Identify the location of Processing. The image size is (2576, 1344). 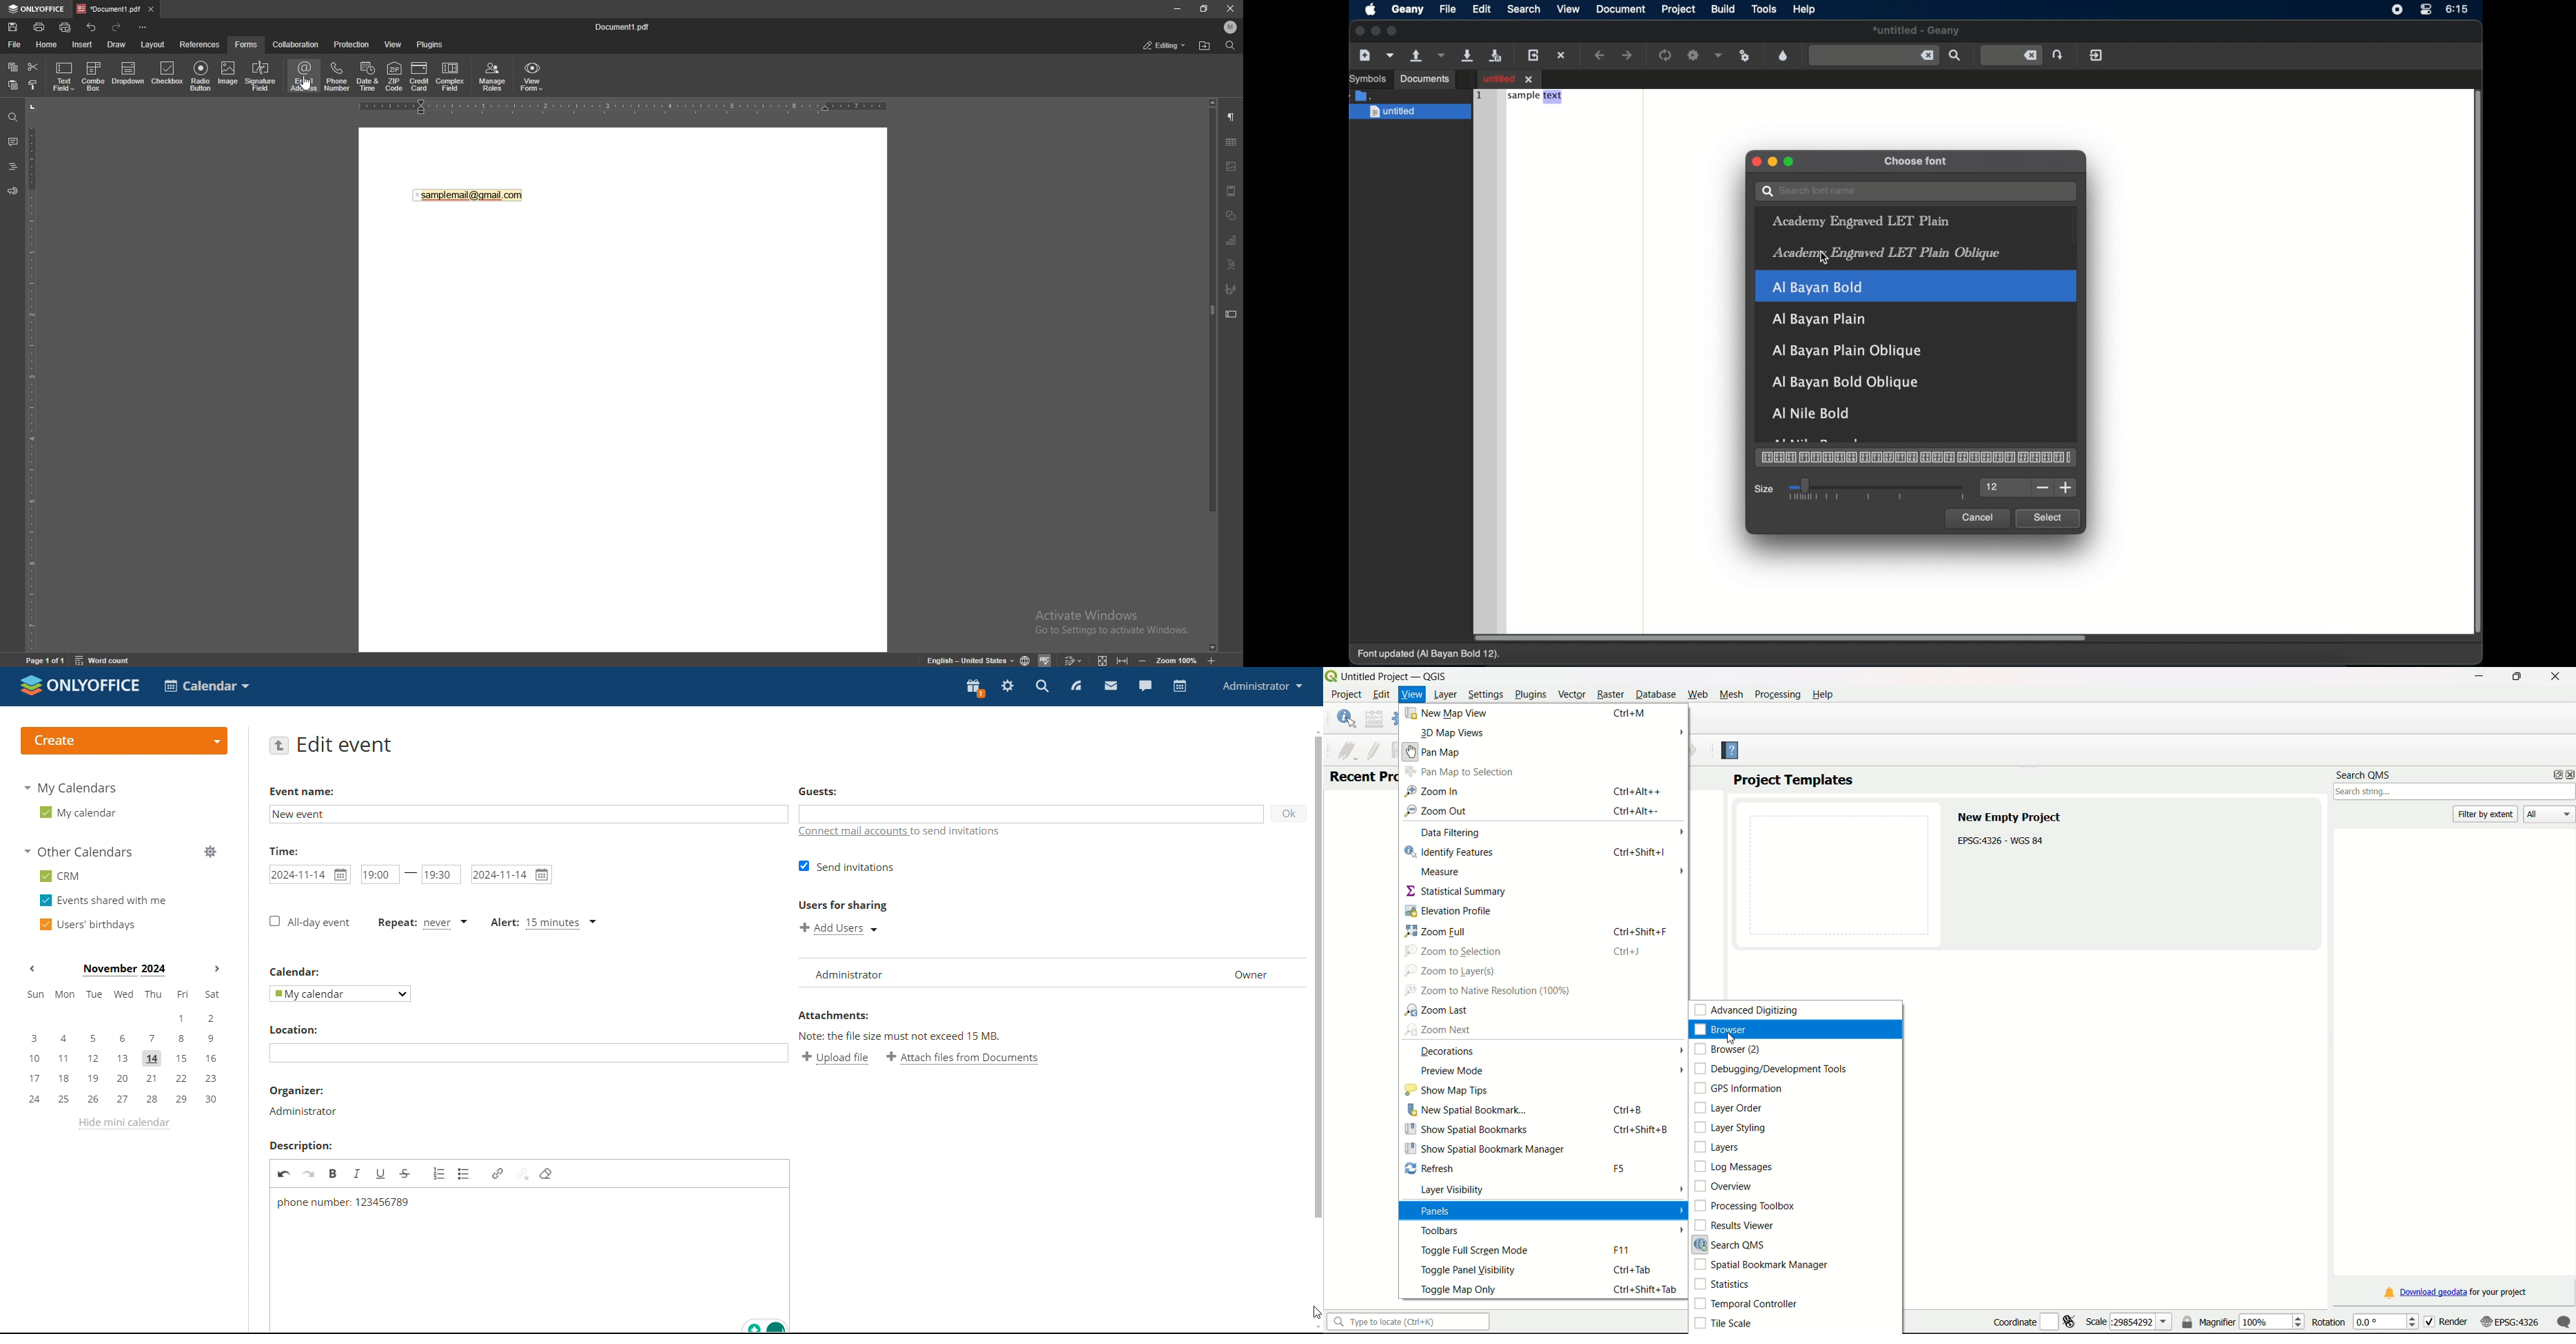
(1777, 694).